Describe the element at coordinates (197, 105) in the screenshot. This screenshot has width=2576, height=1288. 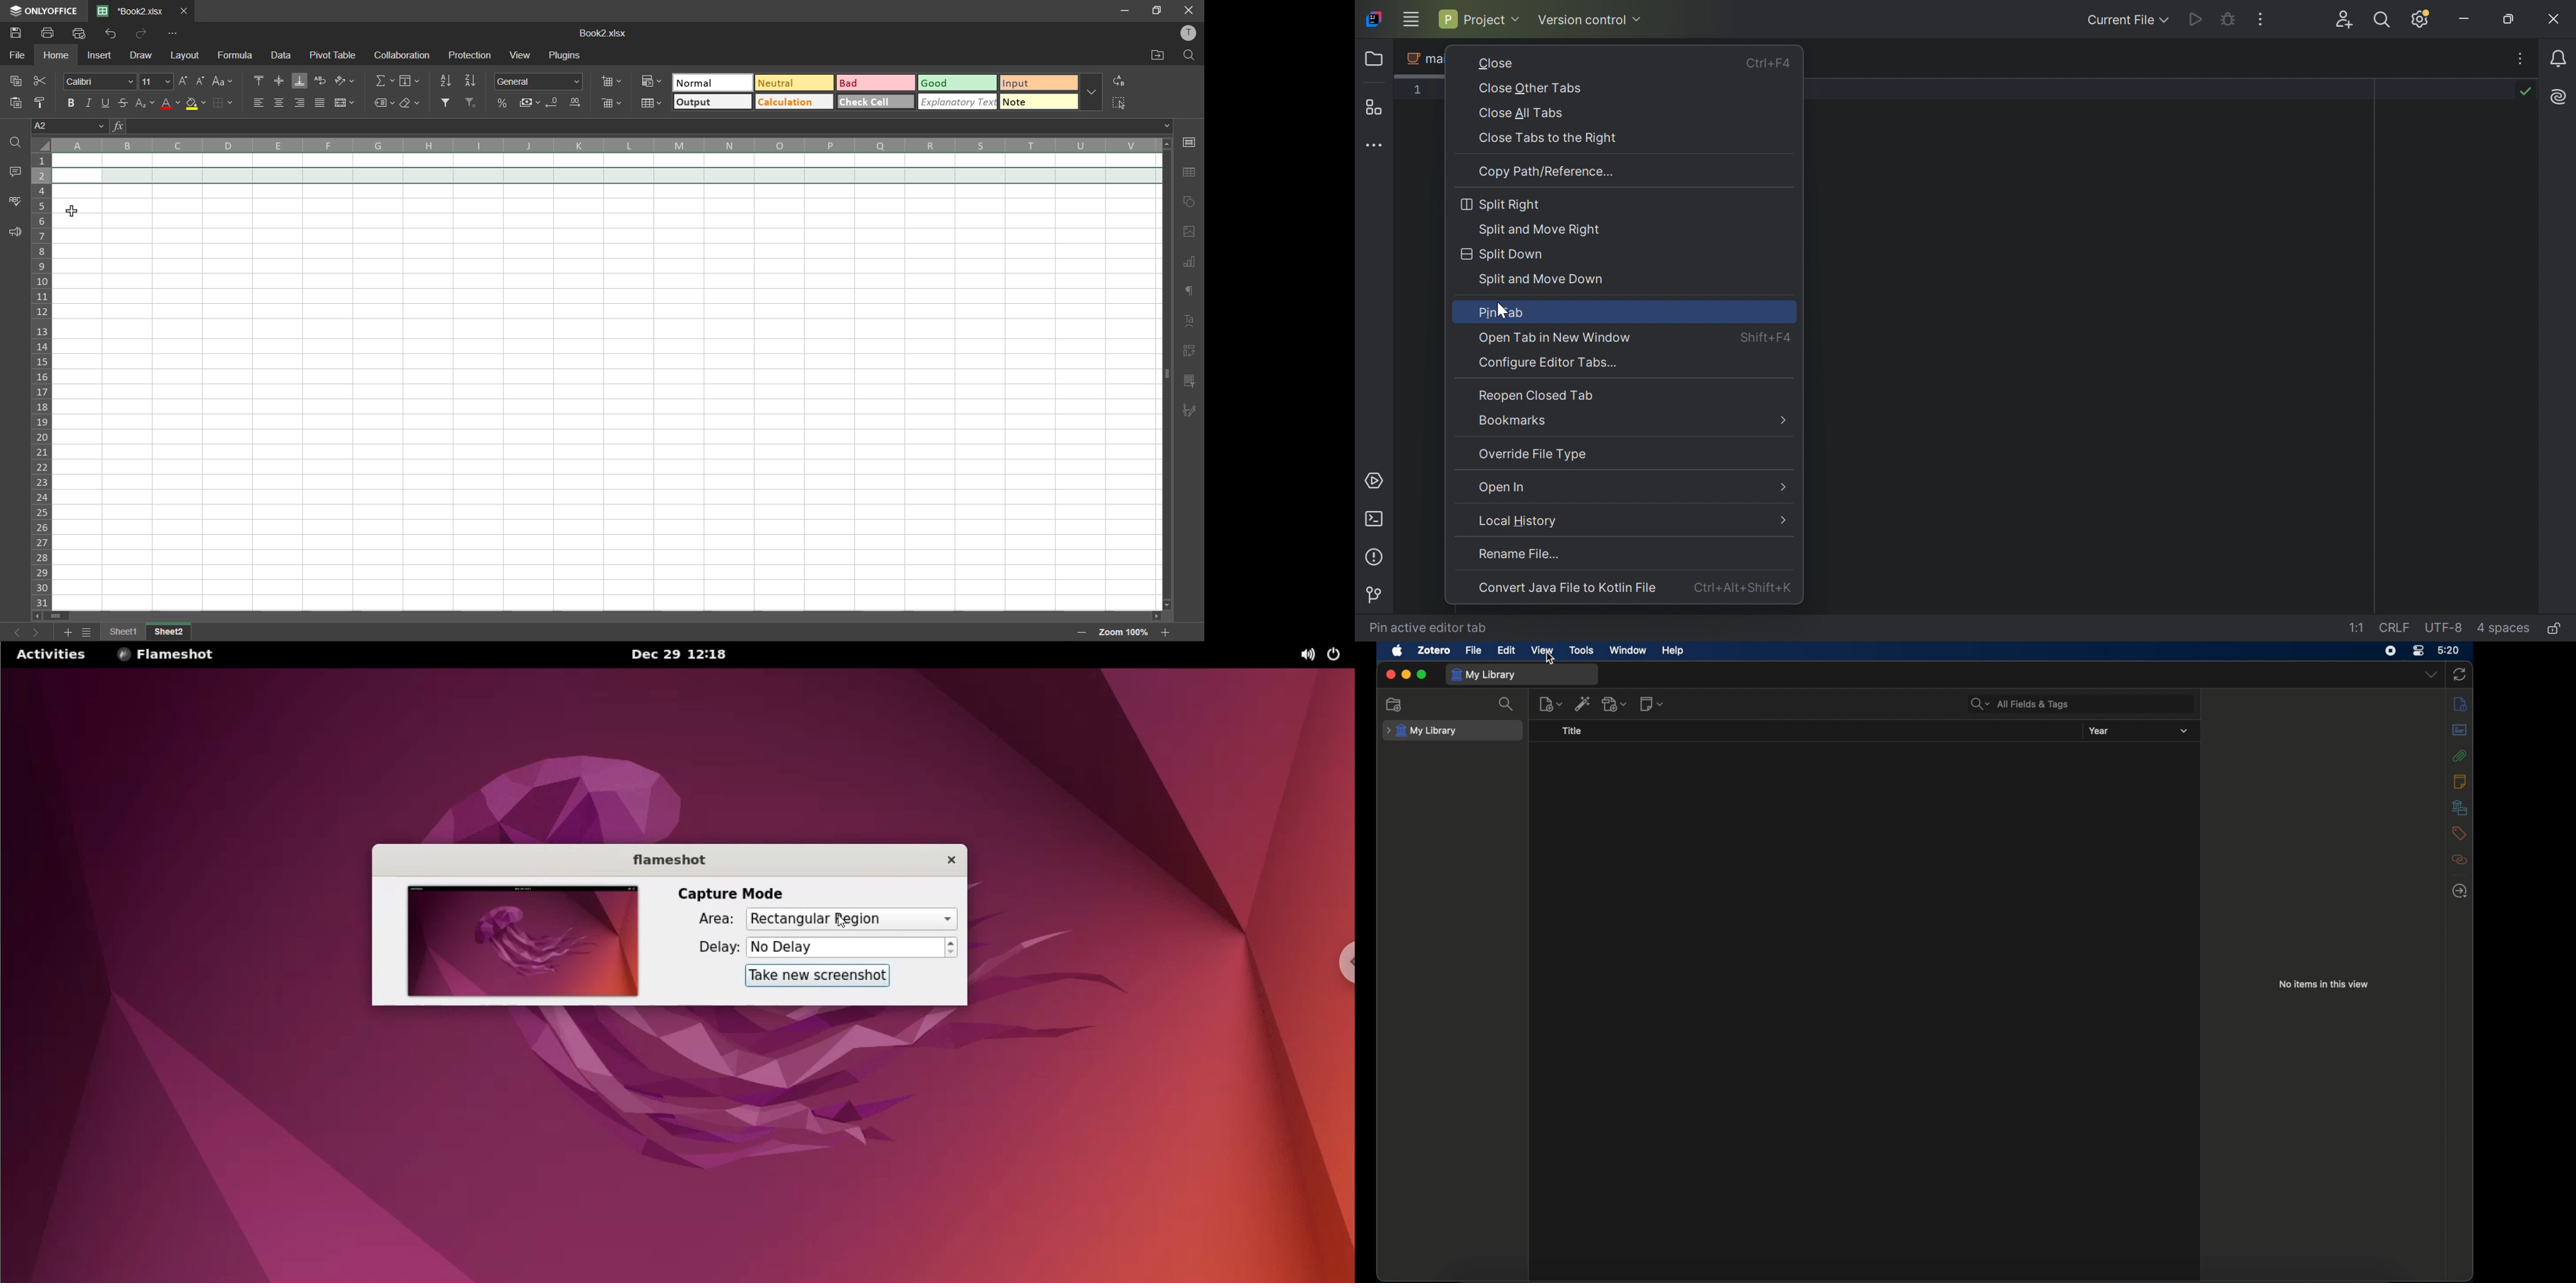
I see `fill color` at that location.